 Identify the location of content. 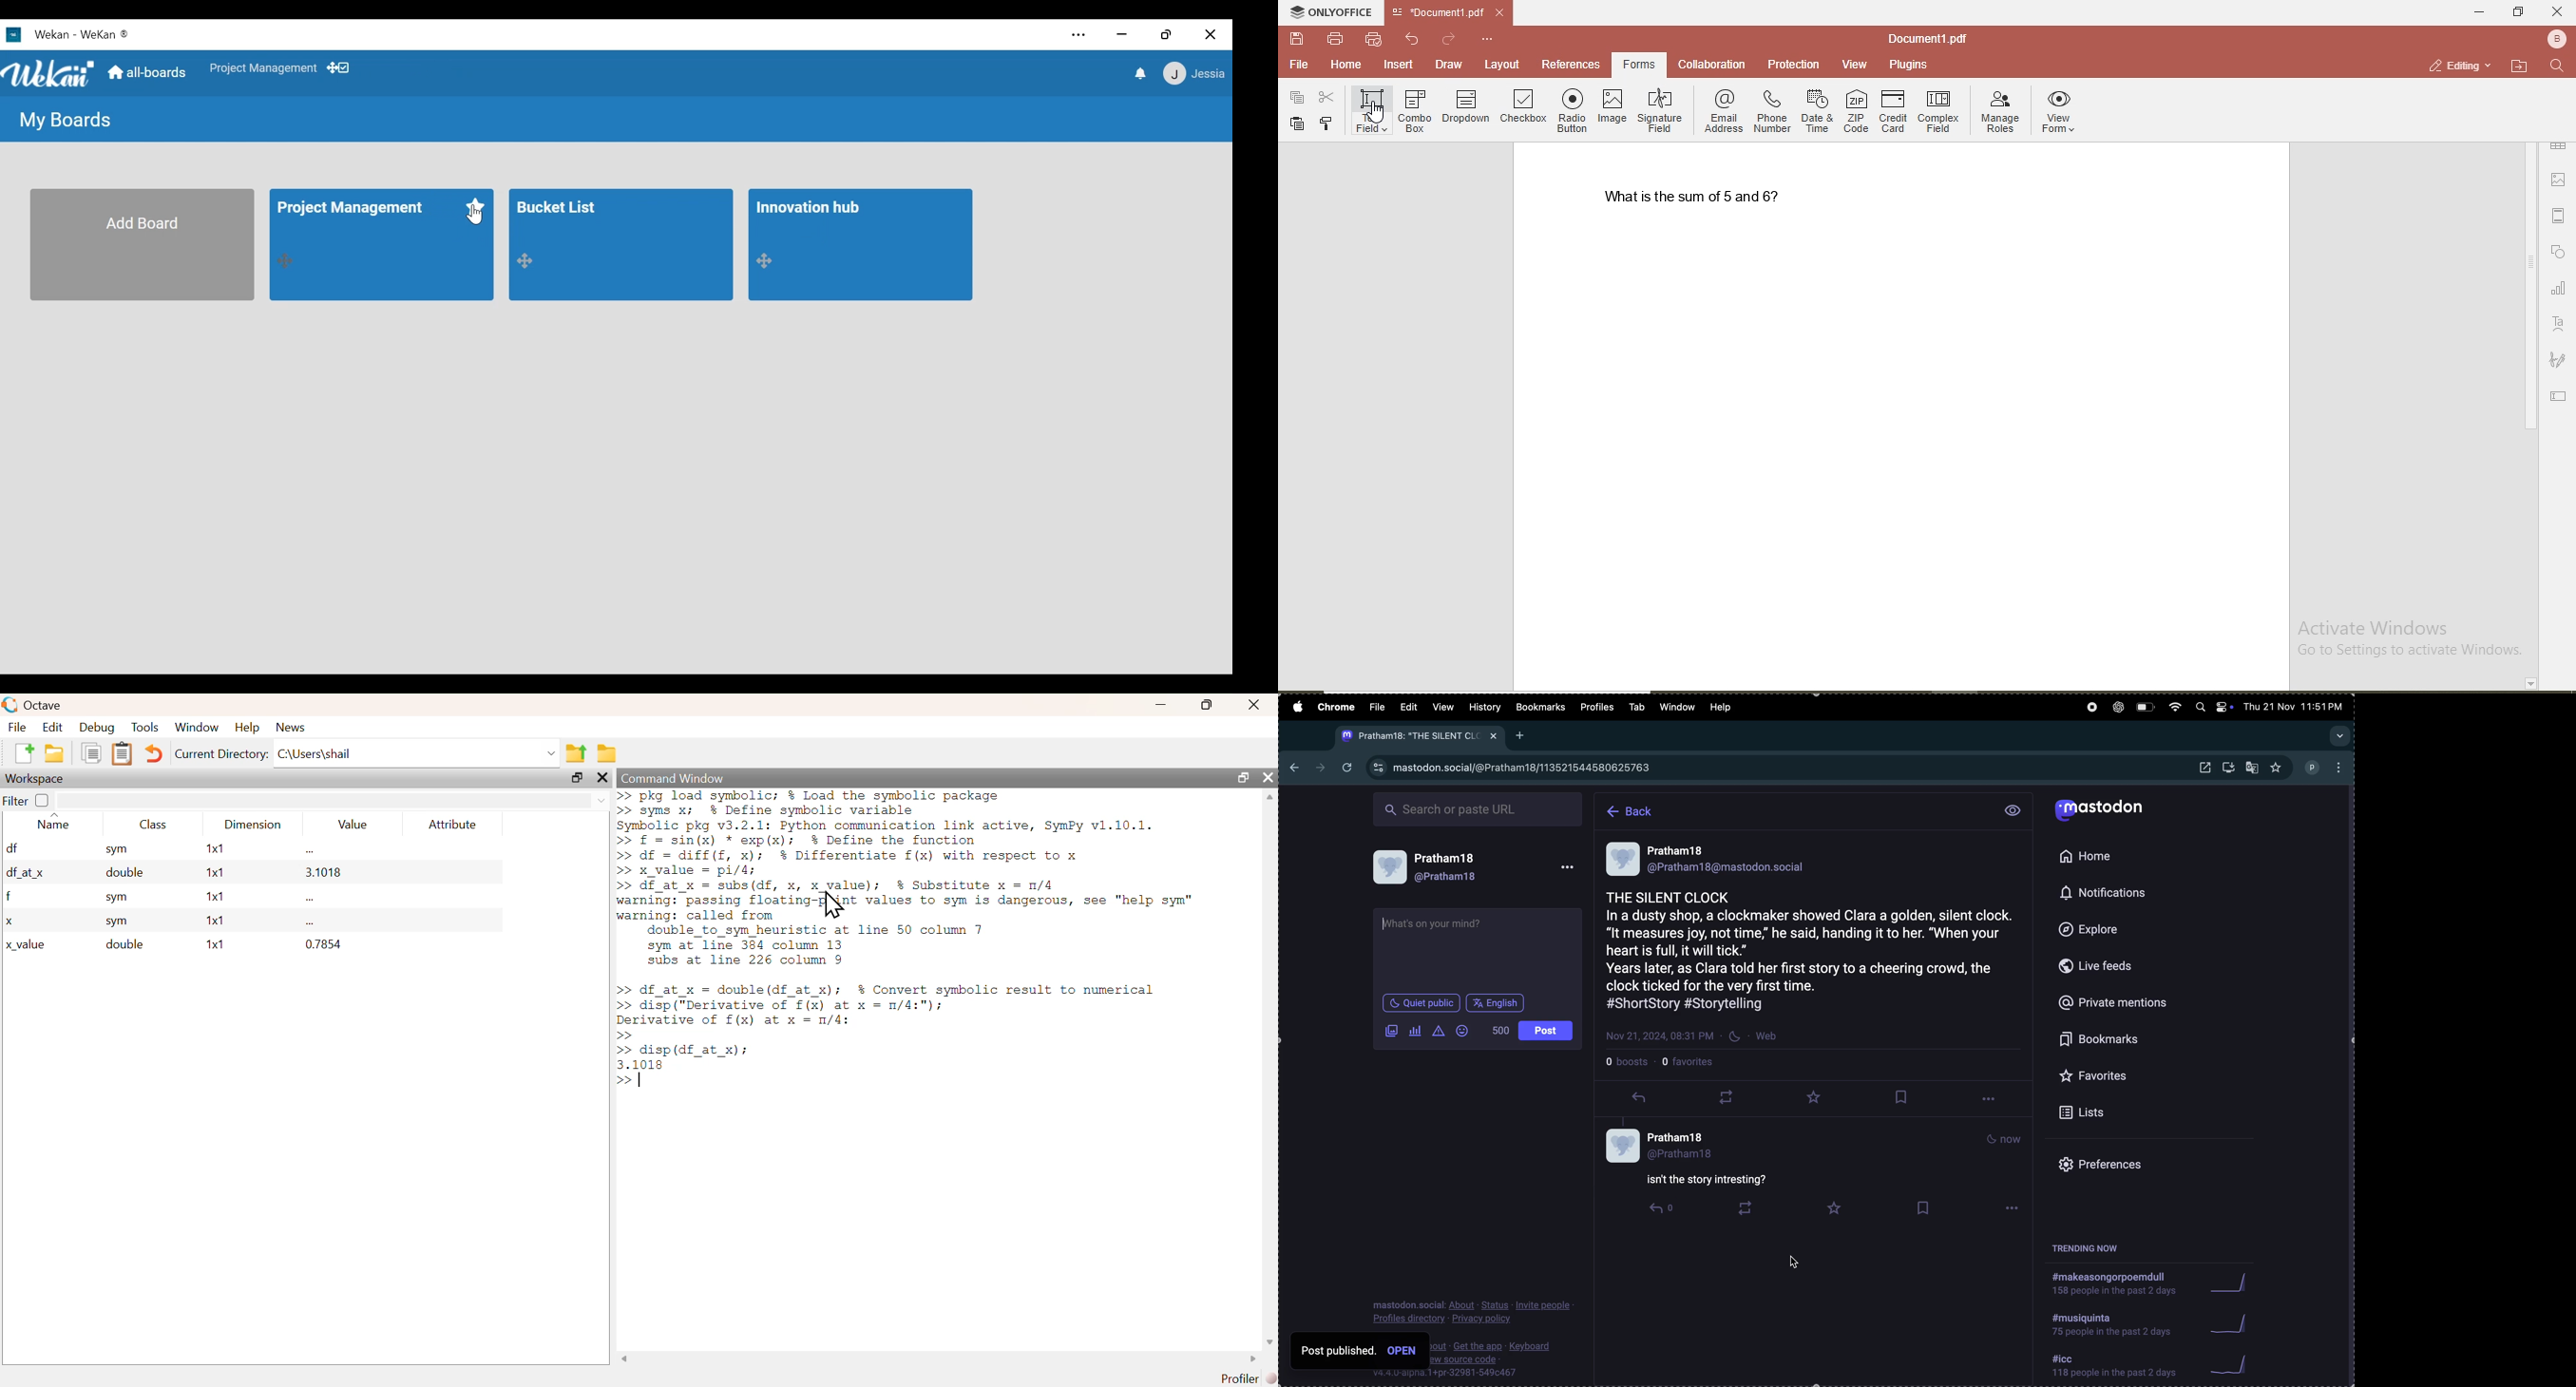
(1441, 922).